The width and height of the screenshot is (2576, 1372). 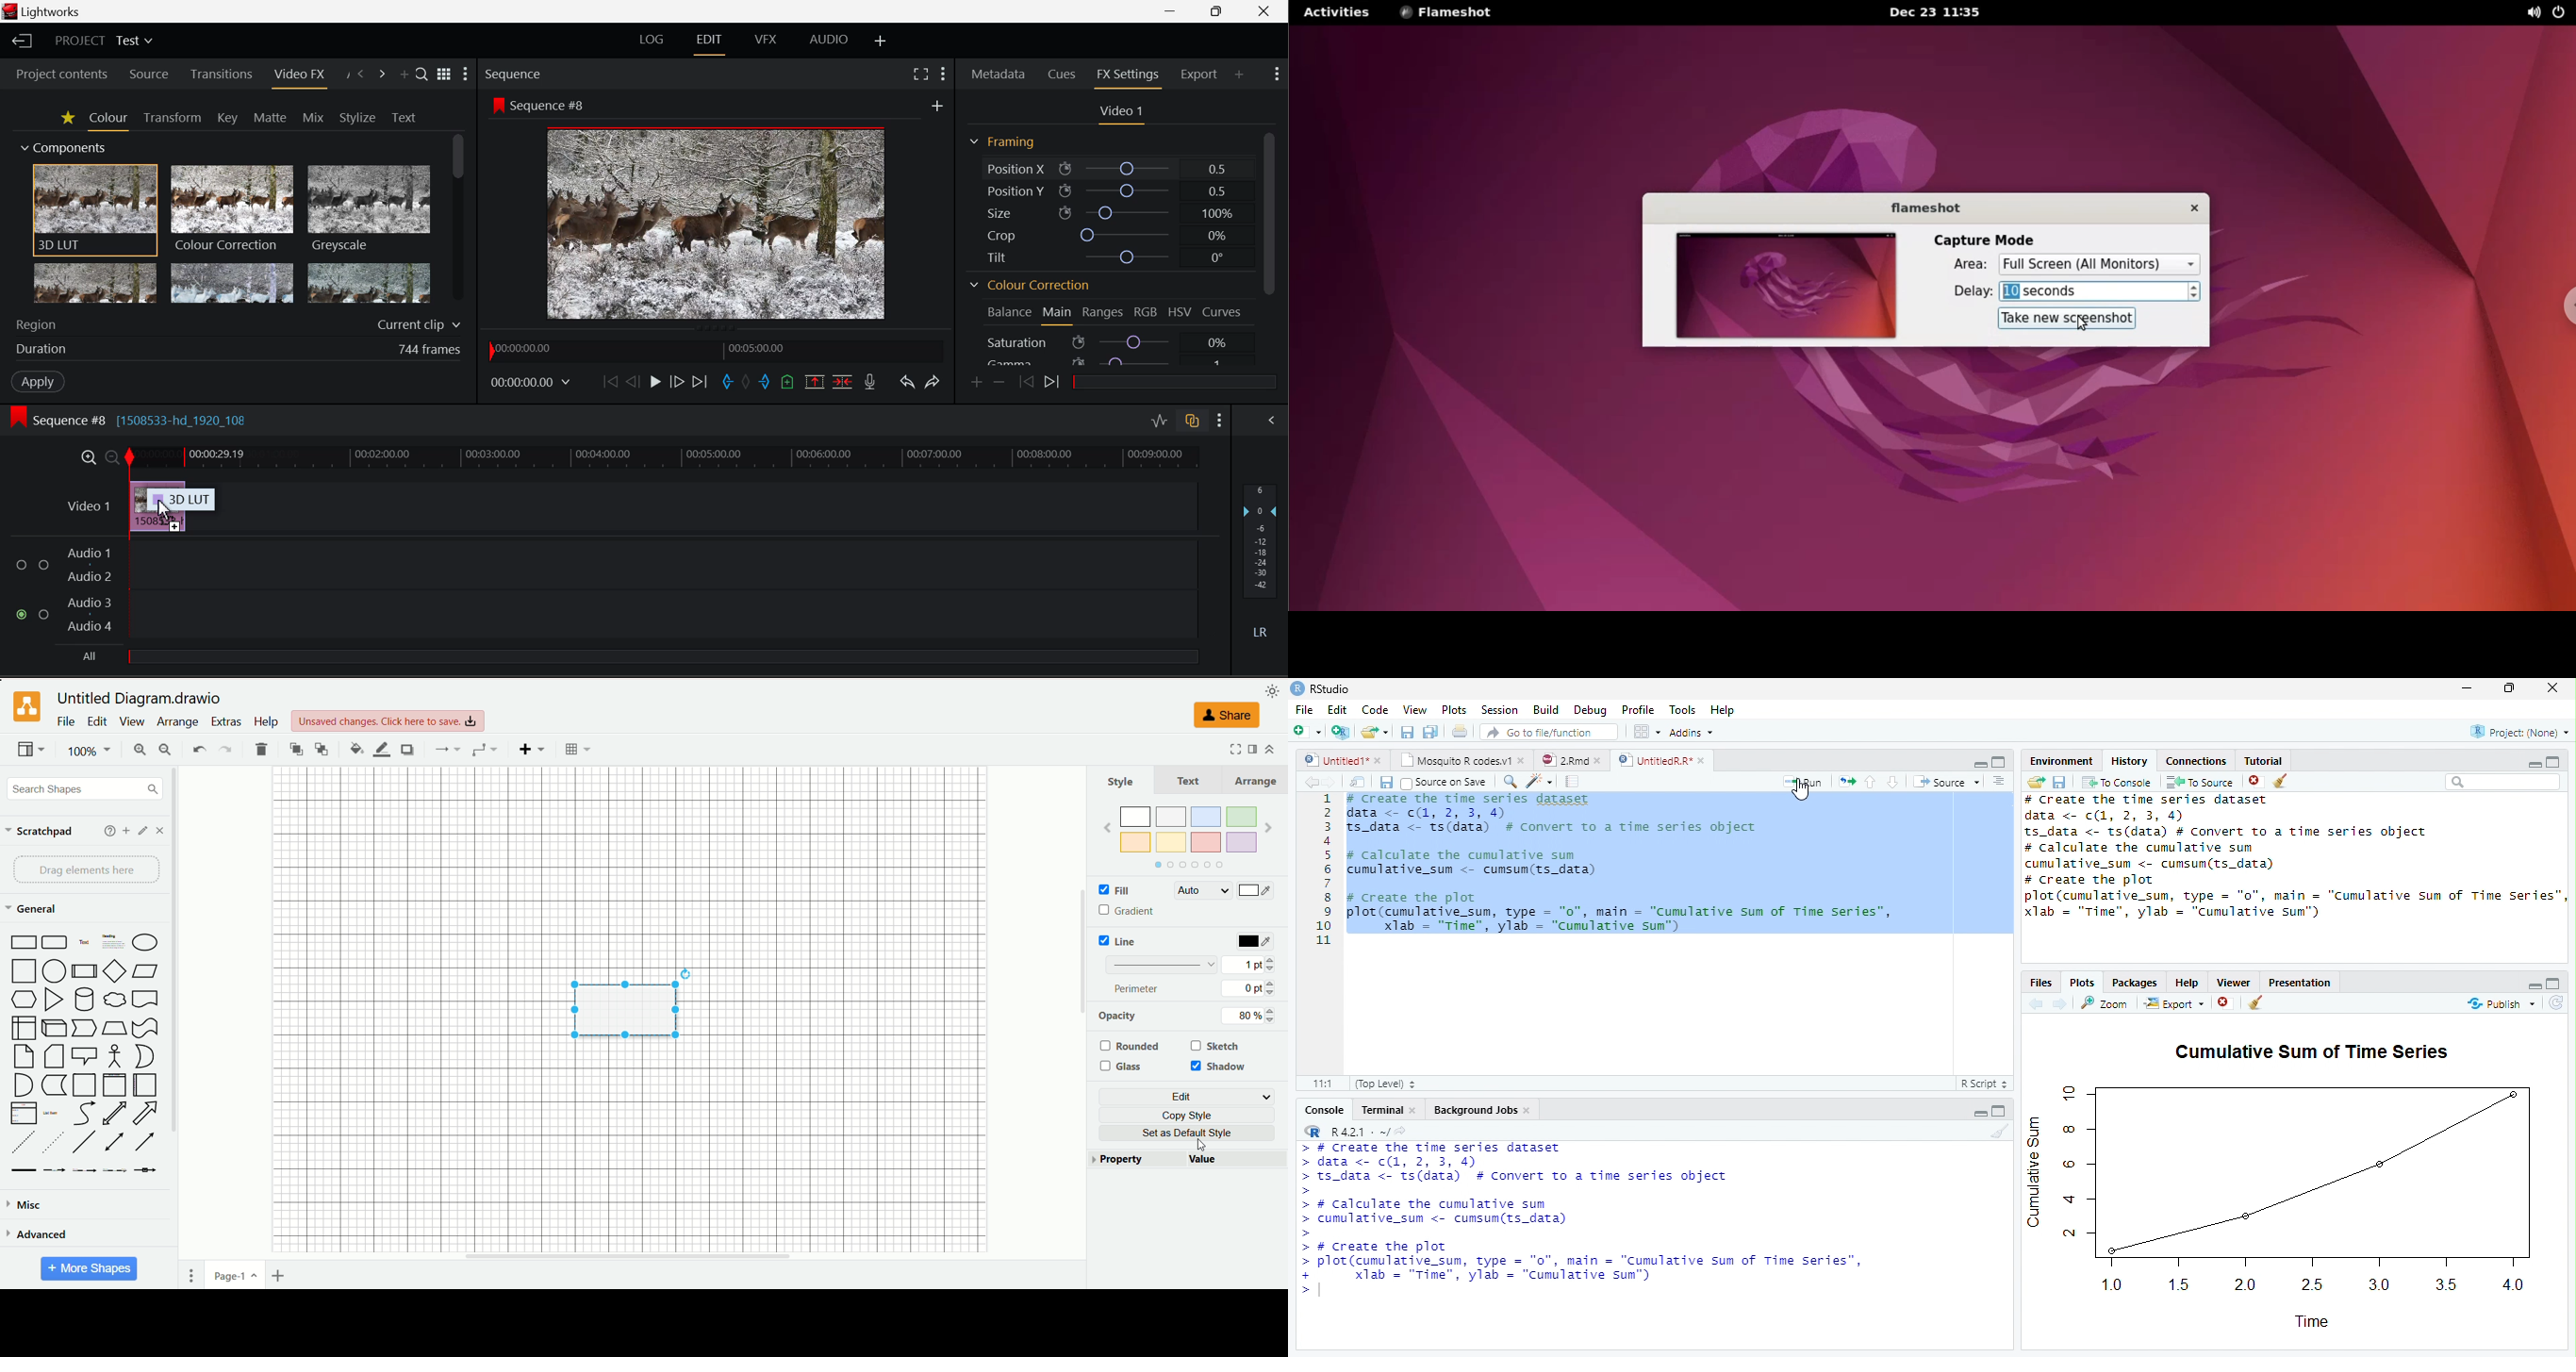 I want to click on workspace panes, so click(x=1647, y=736).